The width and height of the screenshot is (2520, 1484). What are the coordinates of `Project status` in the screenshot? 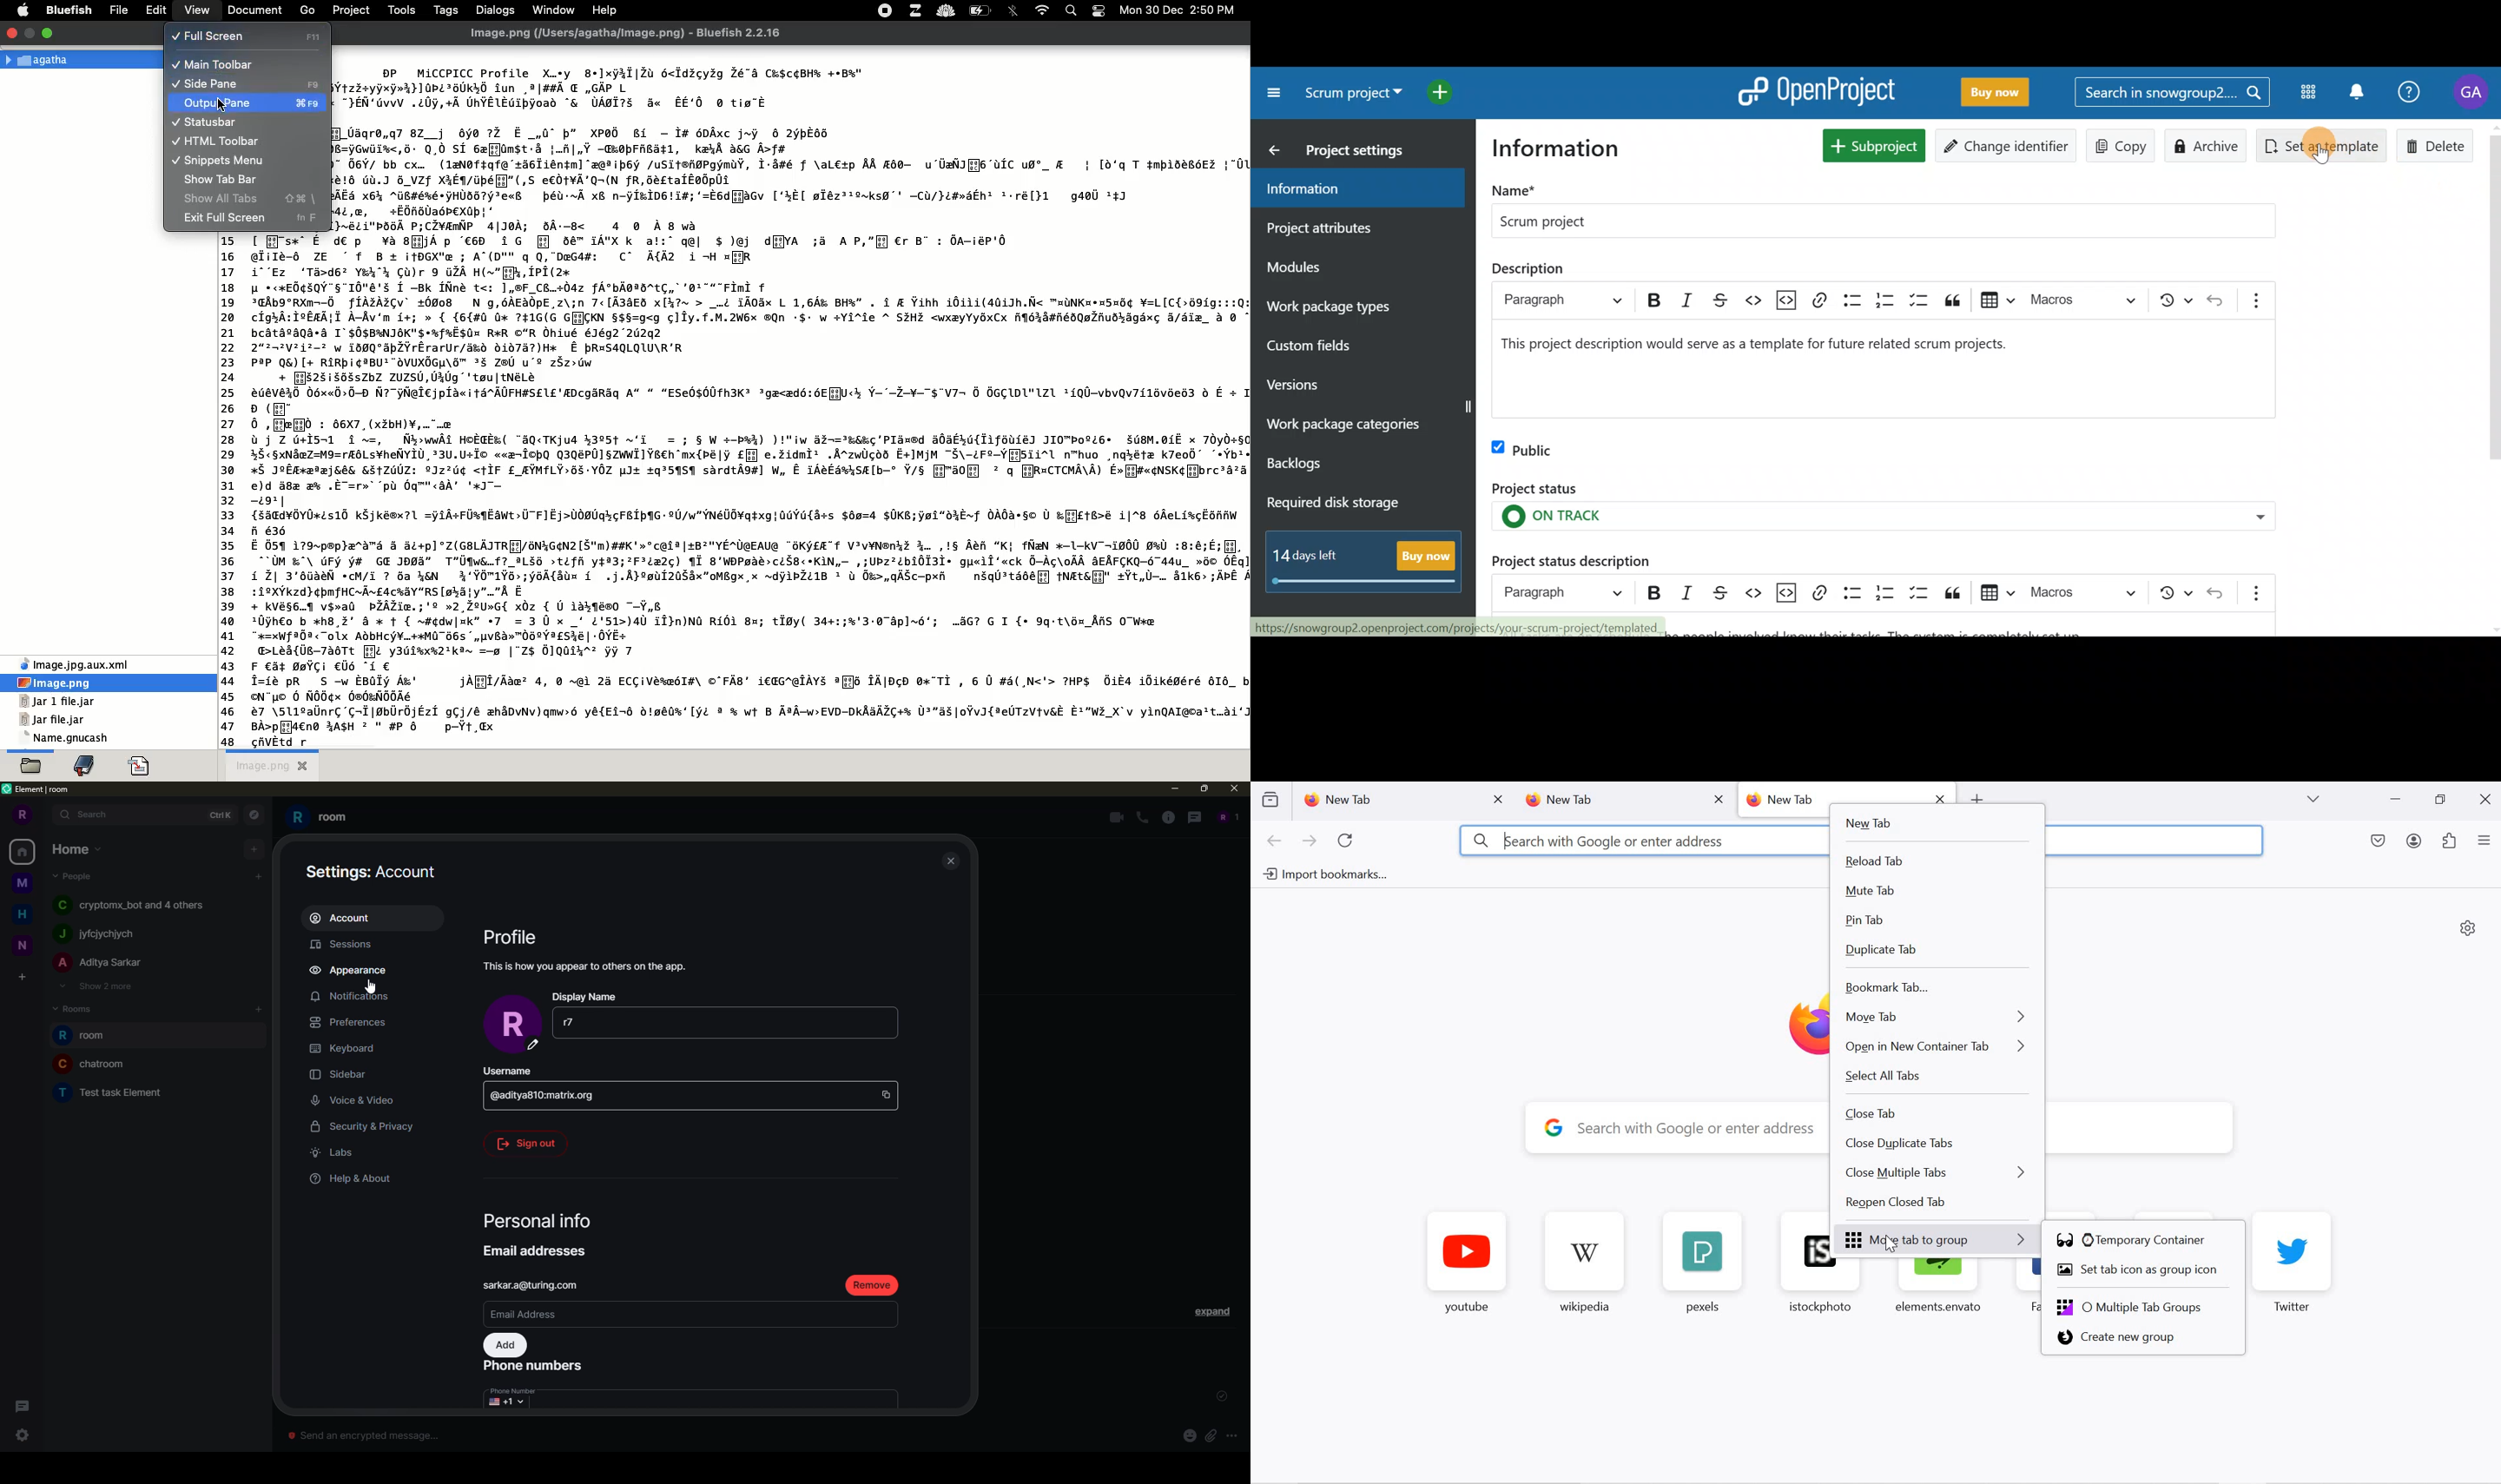 It's located at (1879, 509).